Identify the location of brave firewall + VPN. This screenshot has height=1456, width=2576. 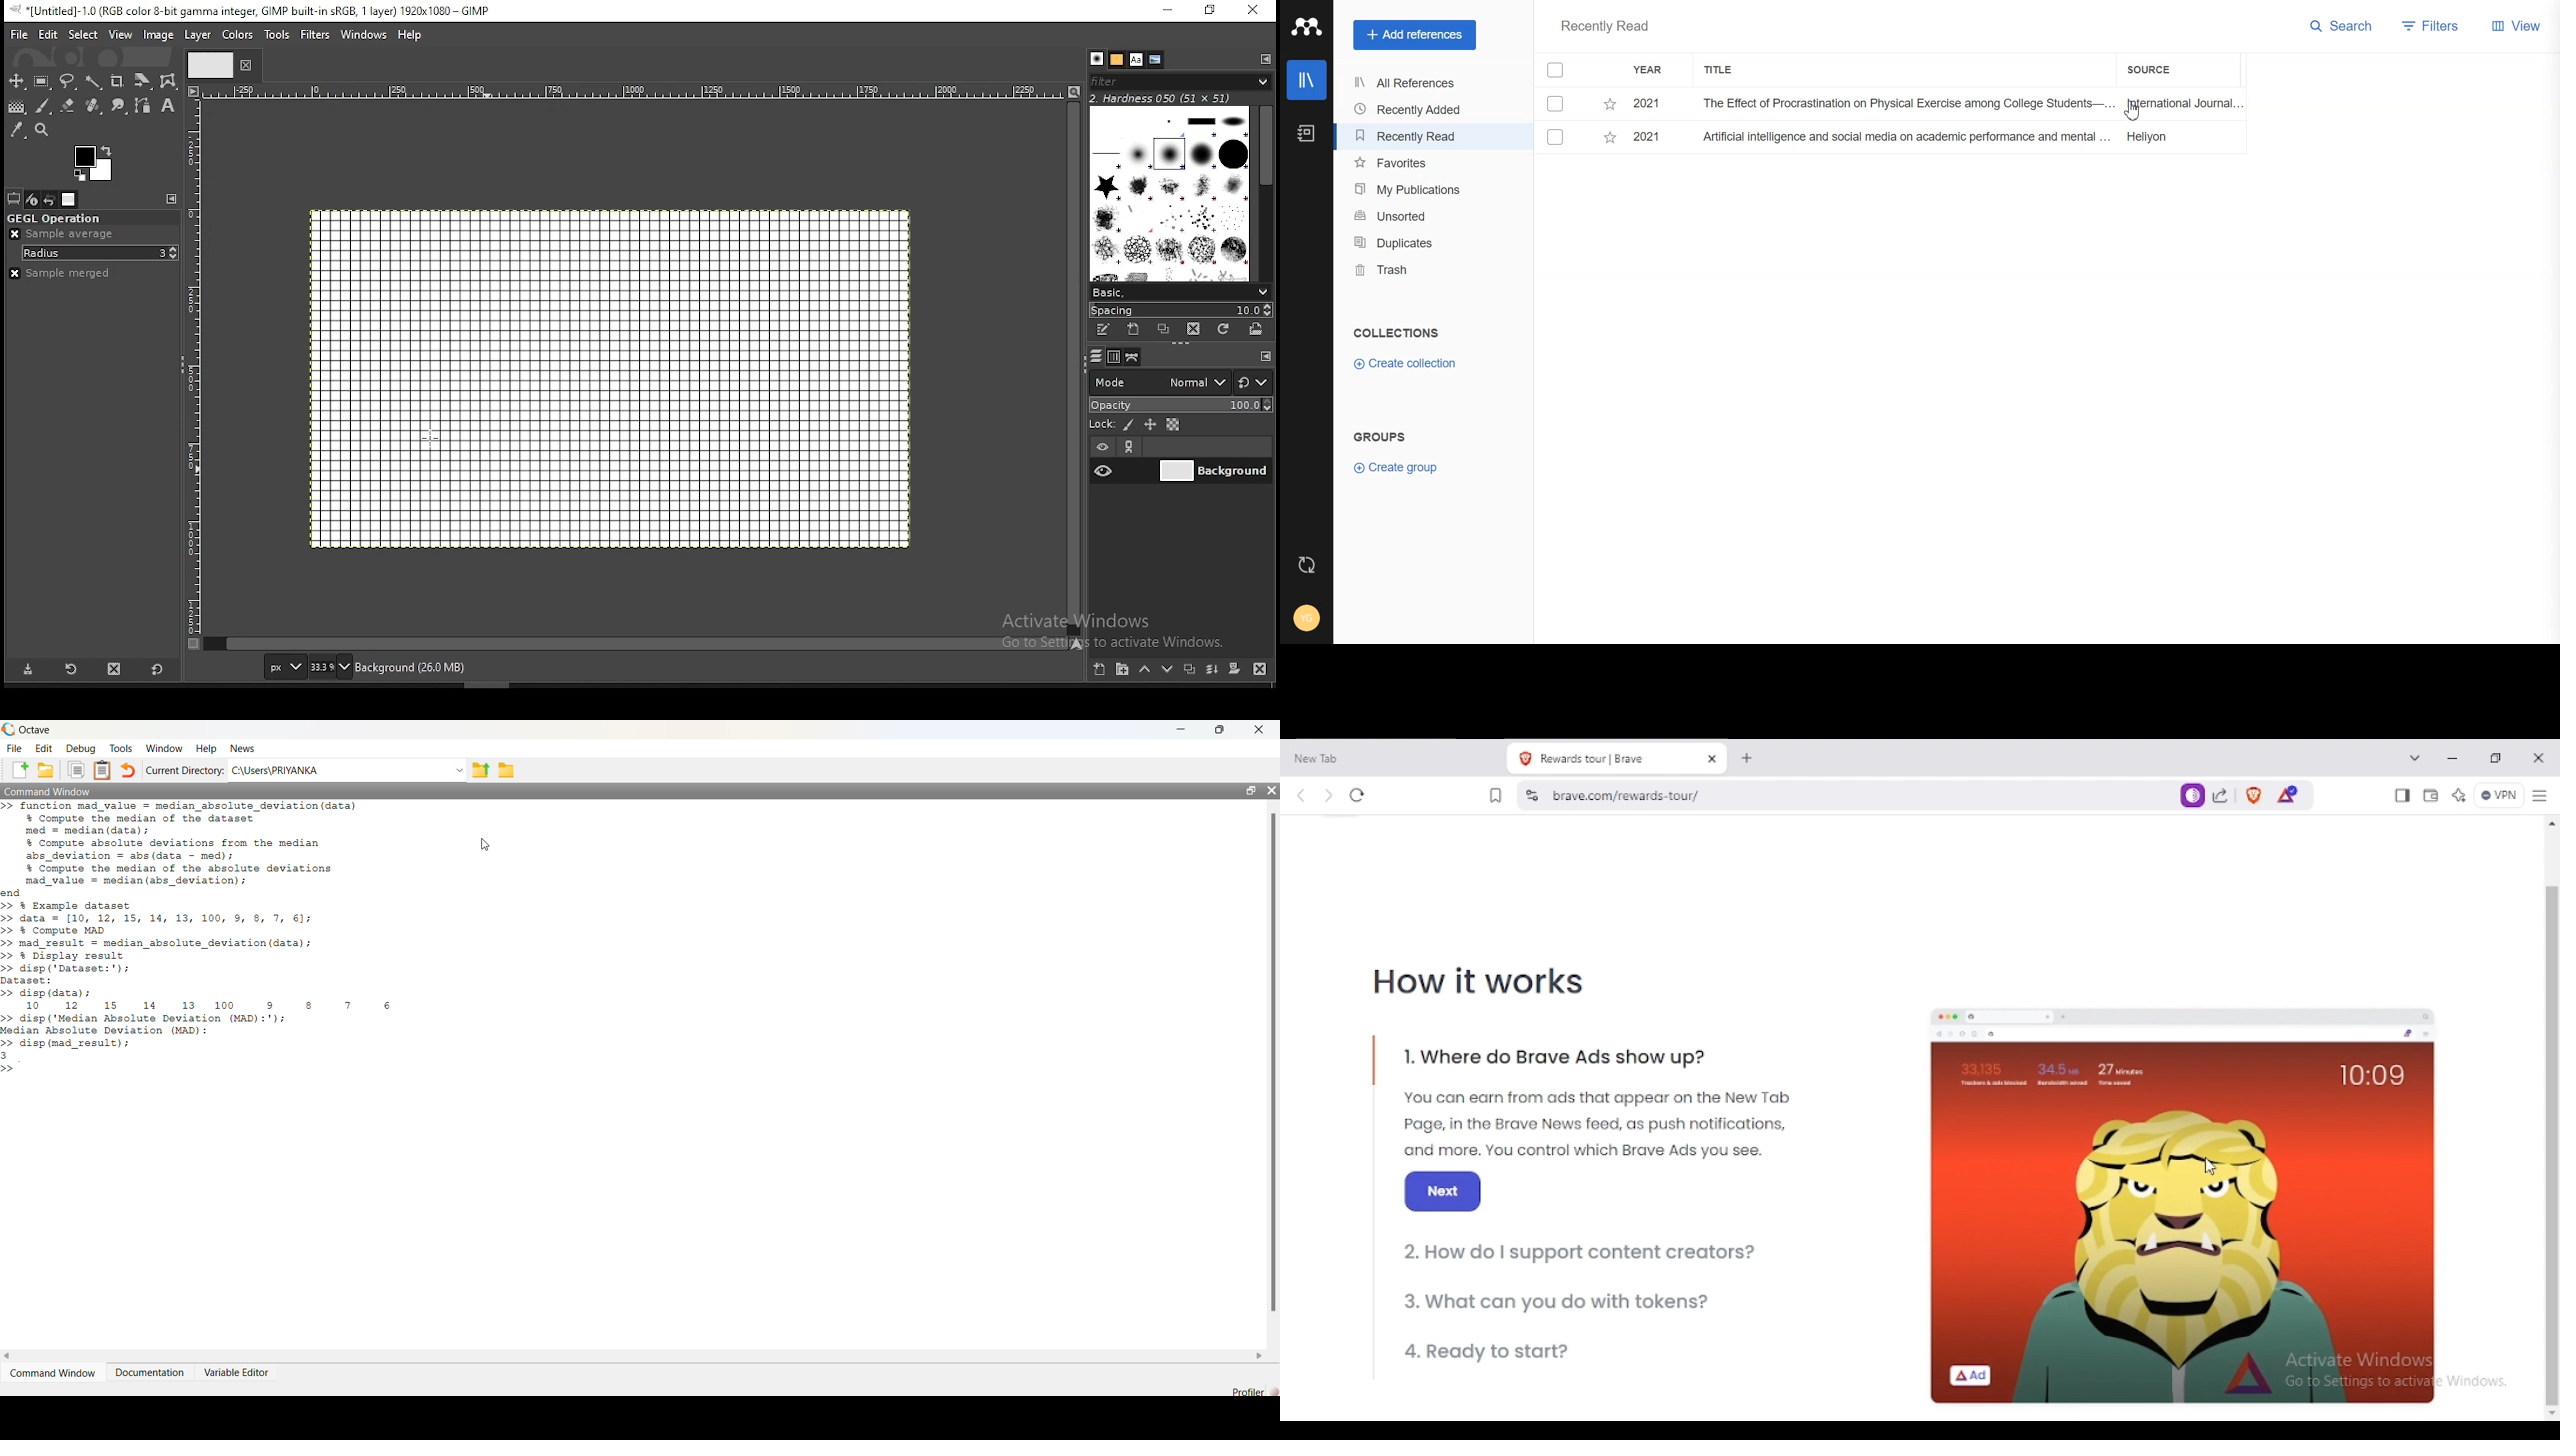
(2498, 795).